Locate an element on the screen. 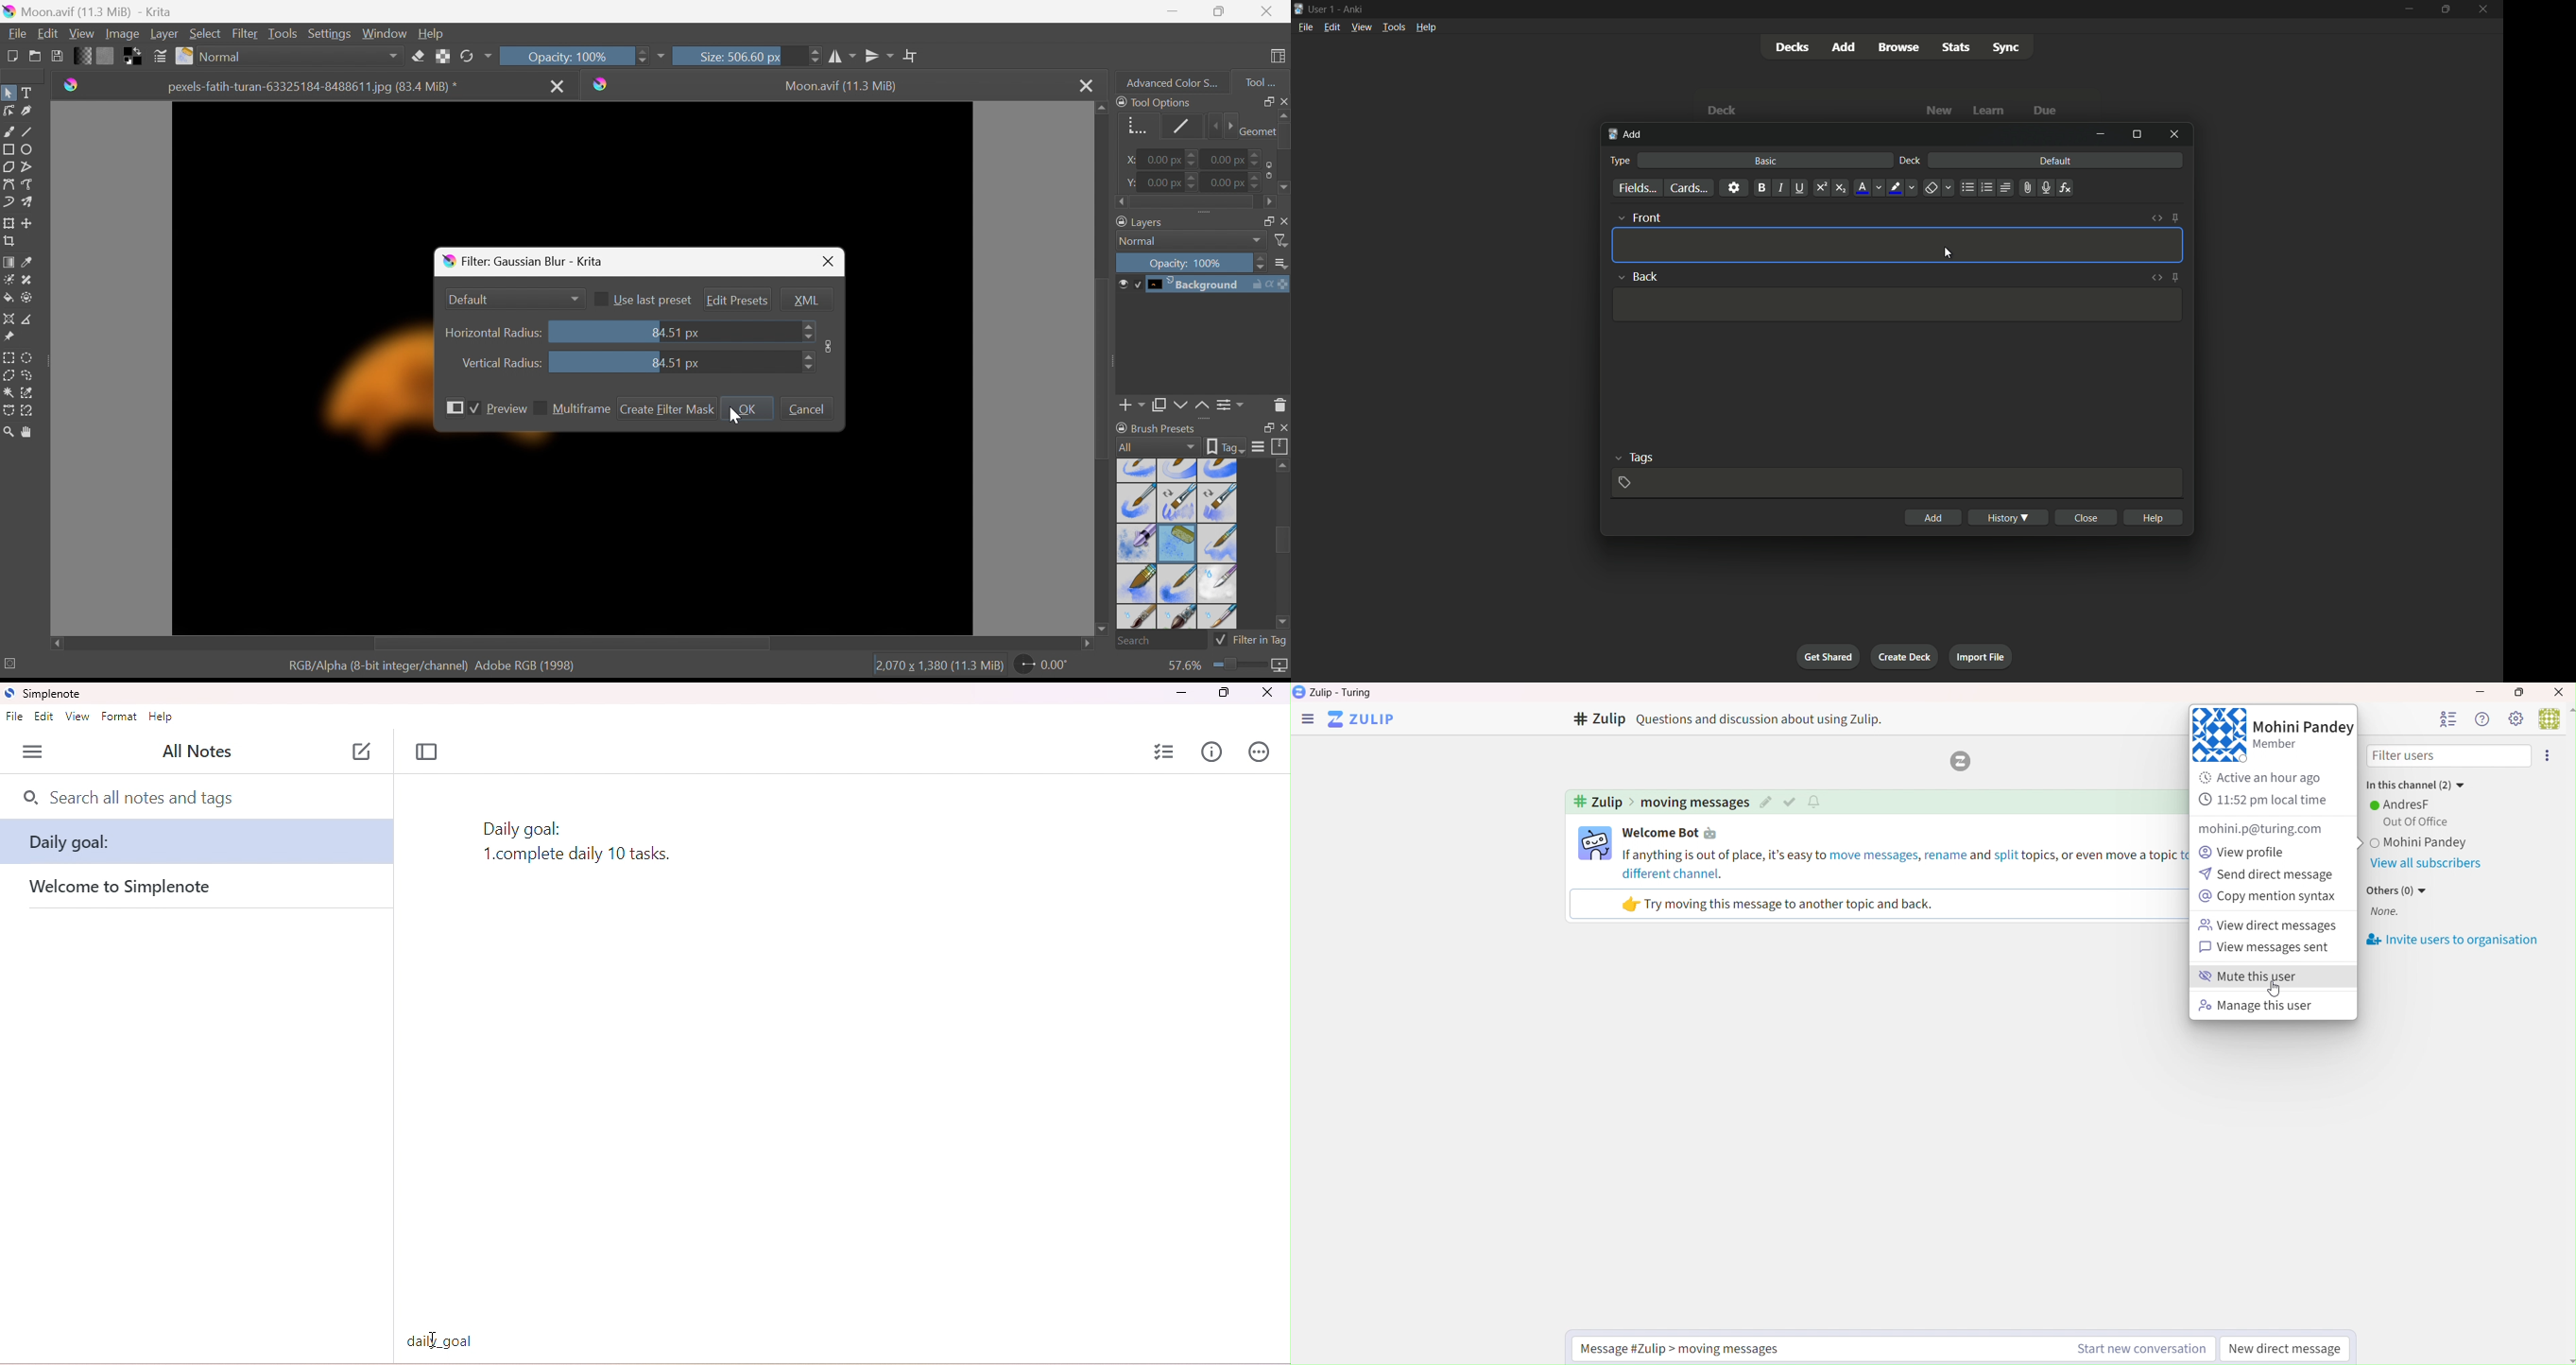 The width and height of the screenshot is (2576, 1372). tag is located at coordinates (1226, 447).